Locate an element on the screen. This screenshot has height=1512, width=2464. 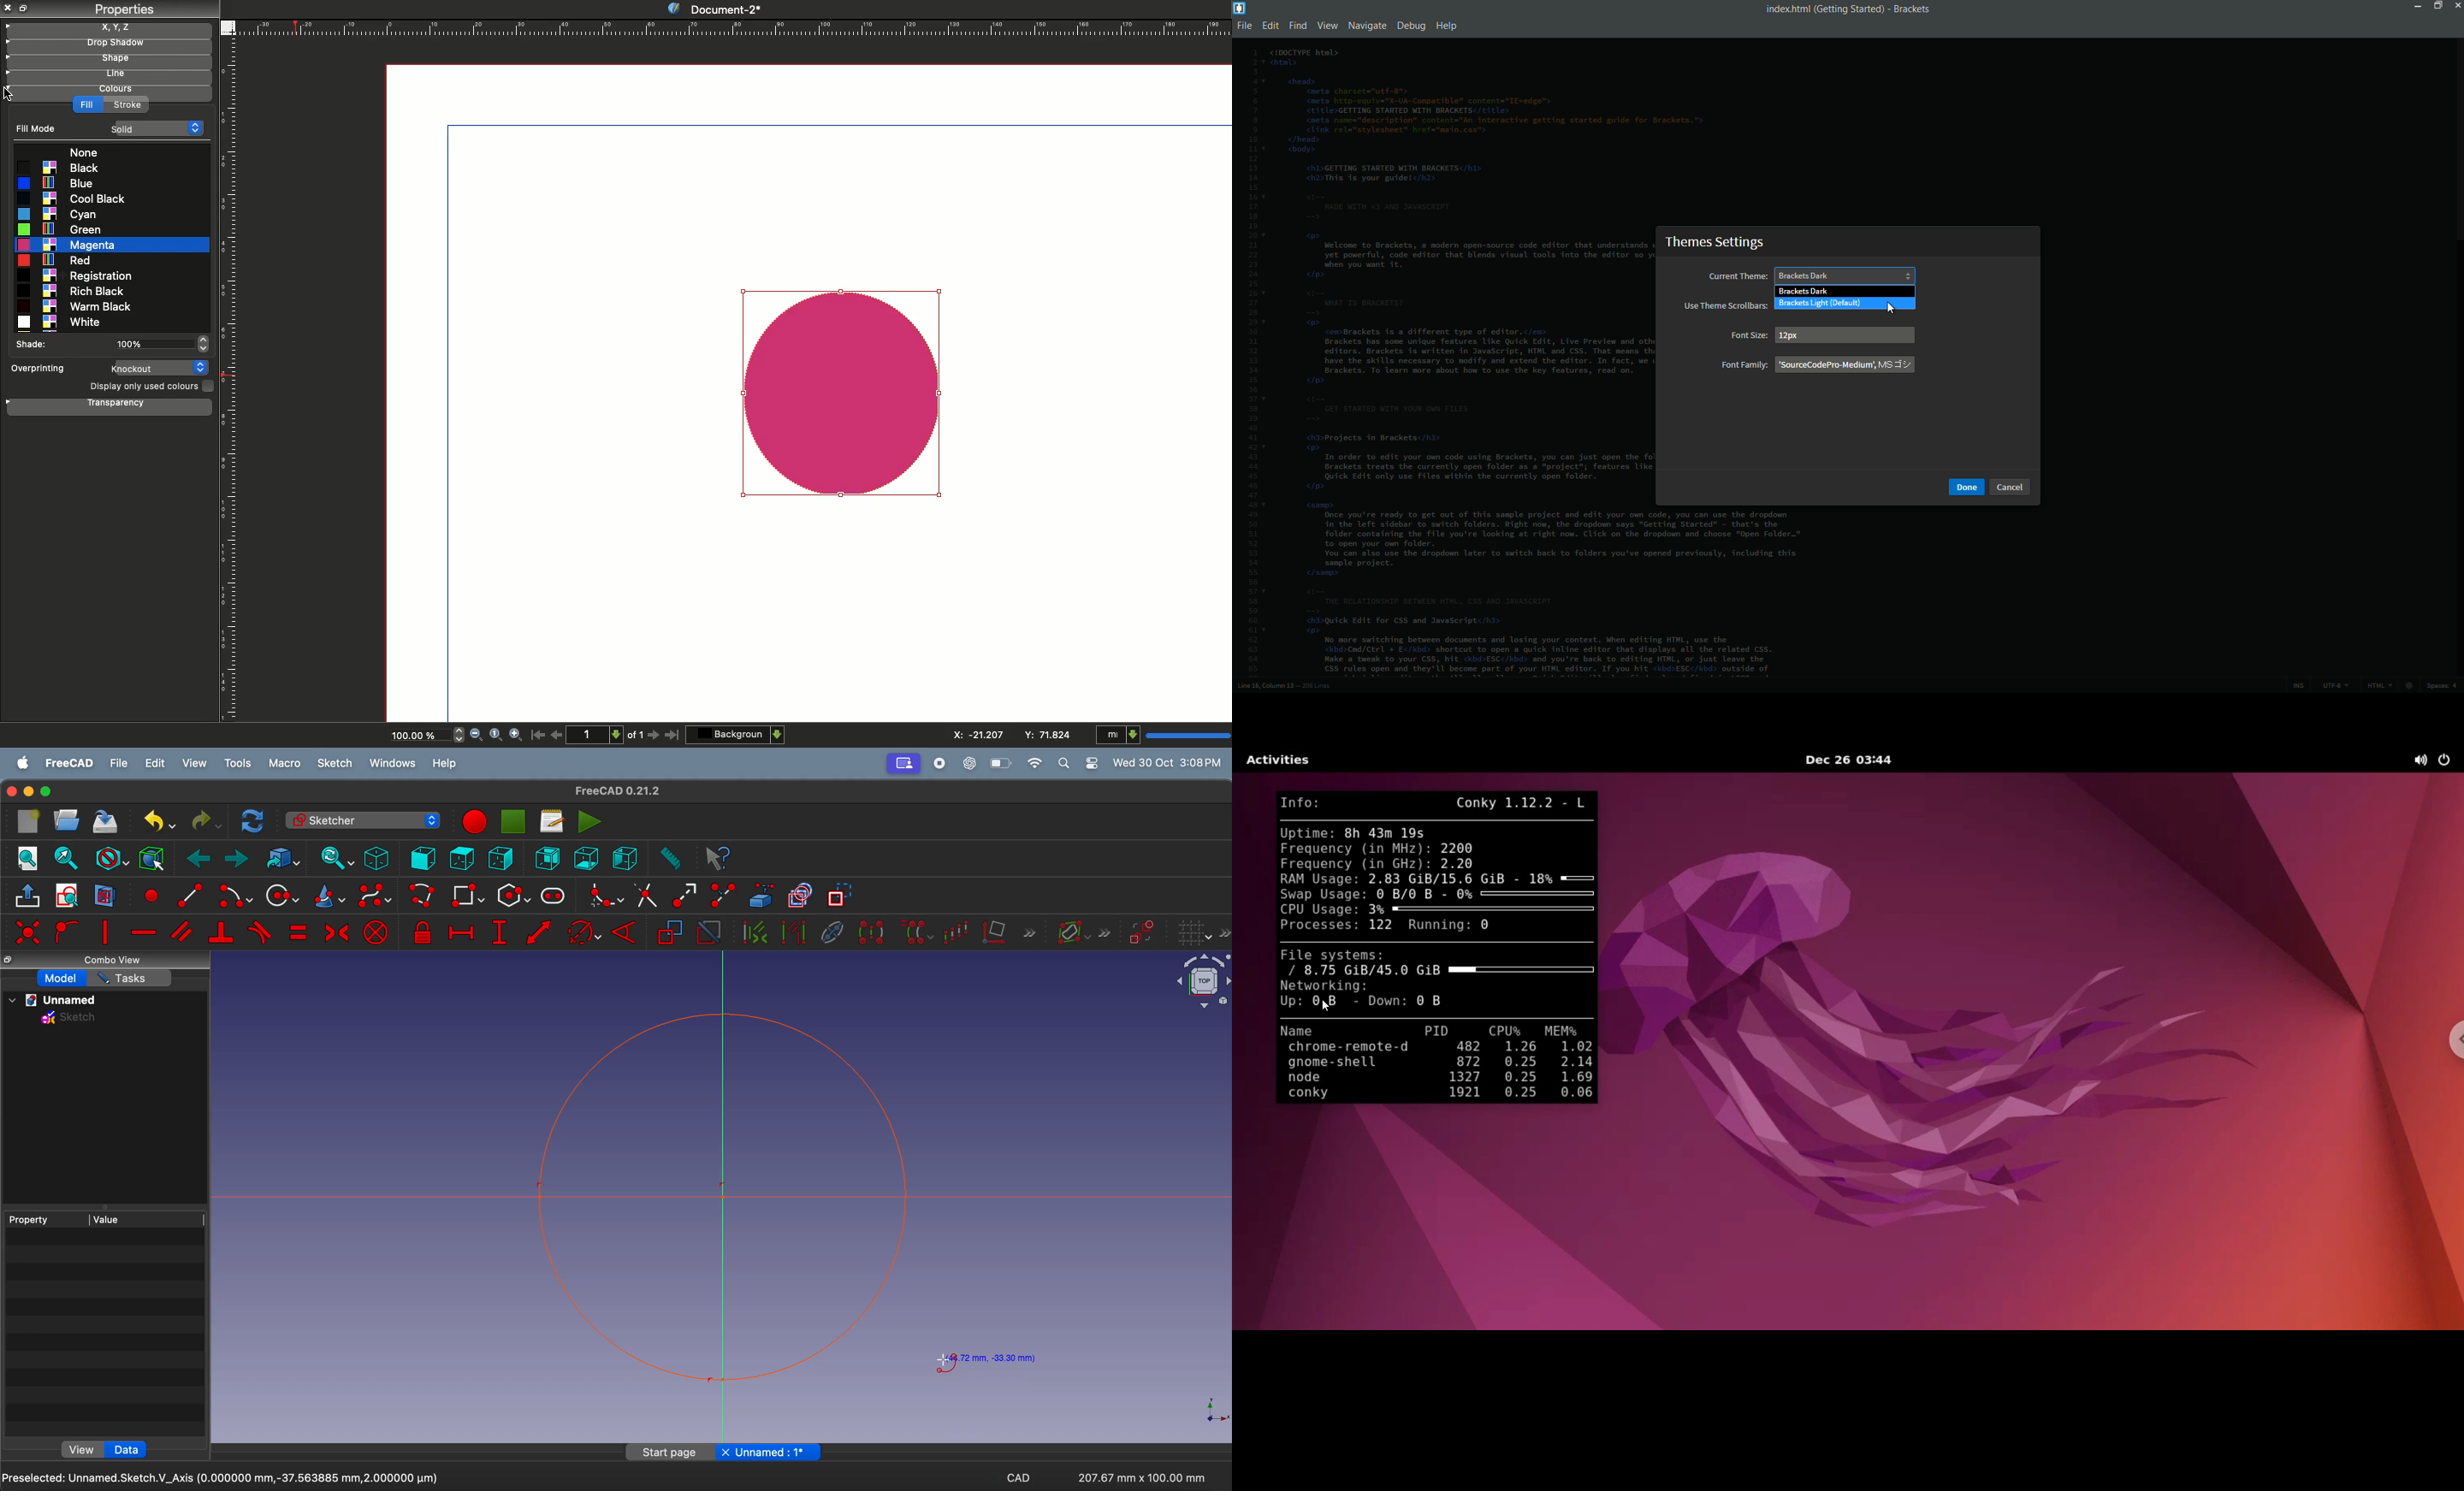
Wed 30 Oct 3:07PM is located at coordinates (1170, 761).